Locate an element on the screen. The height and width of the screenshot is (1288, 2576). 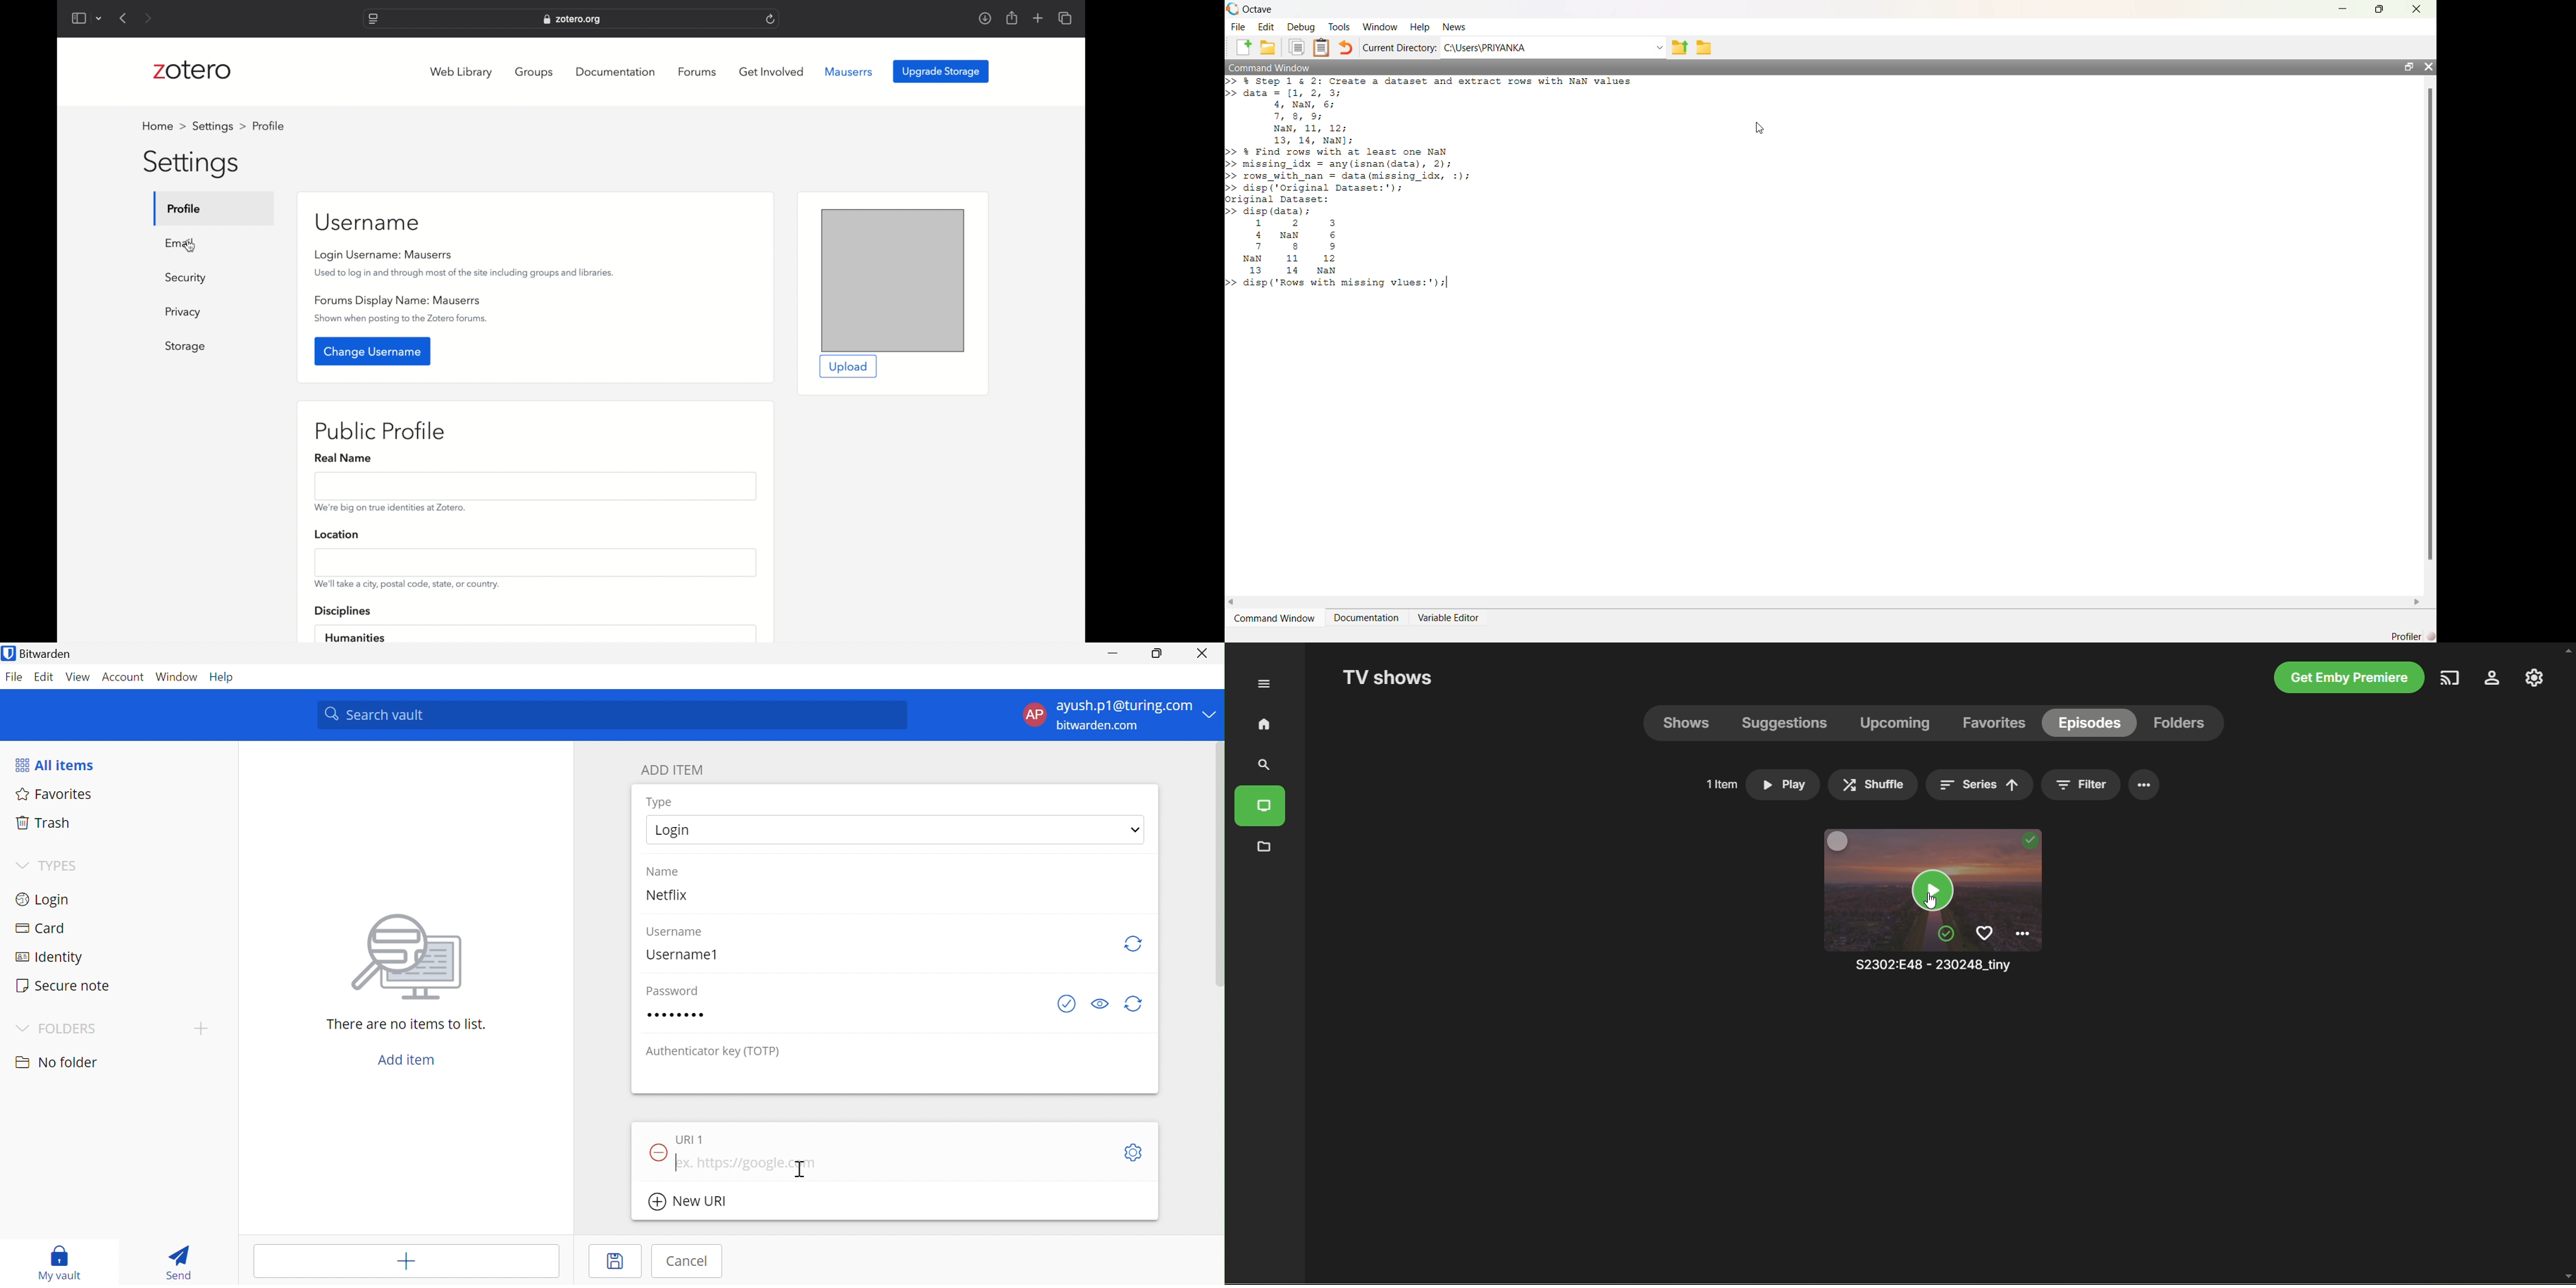
Debug is located at coordinates (1301, 27).